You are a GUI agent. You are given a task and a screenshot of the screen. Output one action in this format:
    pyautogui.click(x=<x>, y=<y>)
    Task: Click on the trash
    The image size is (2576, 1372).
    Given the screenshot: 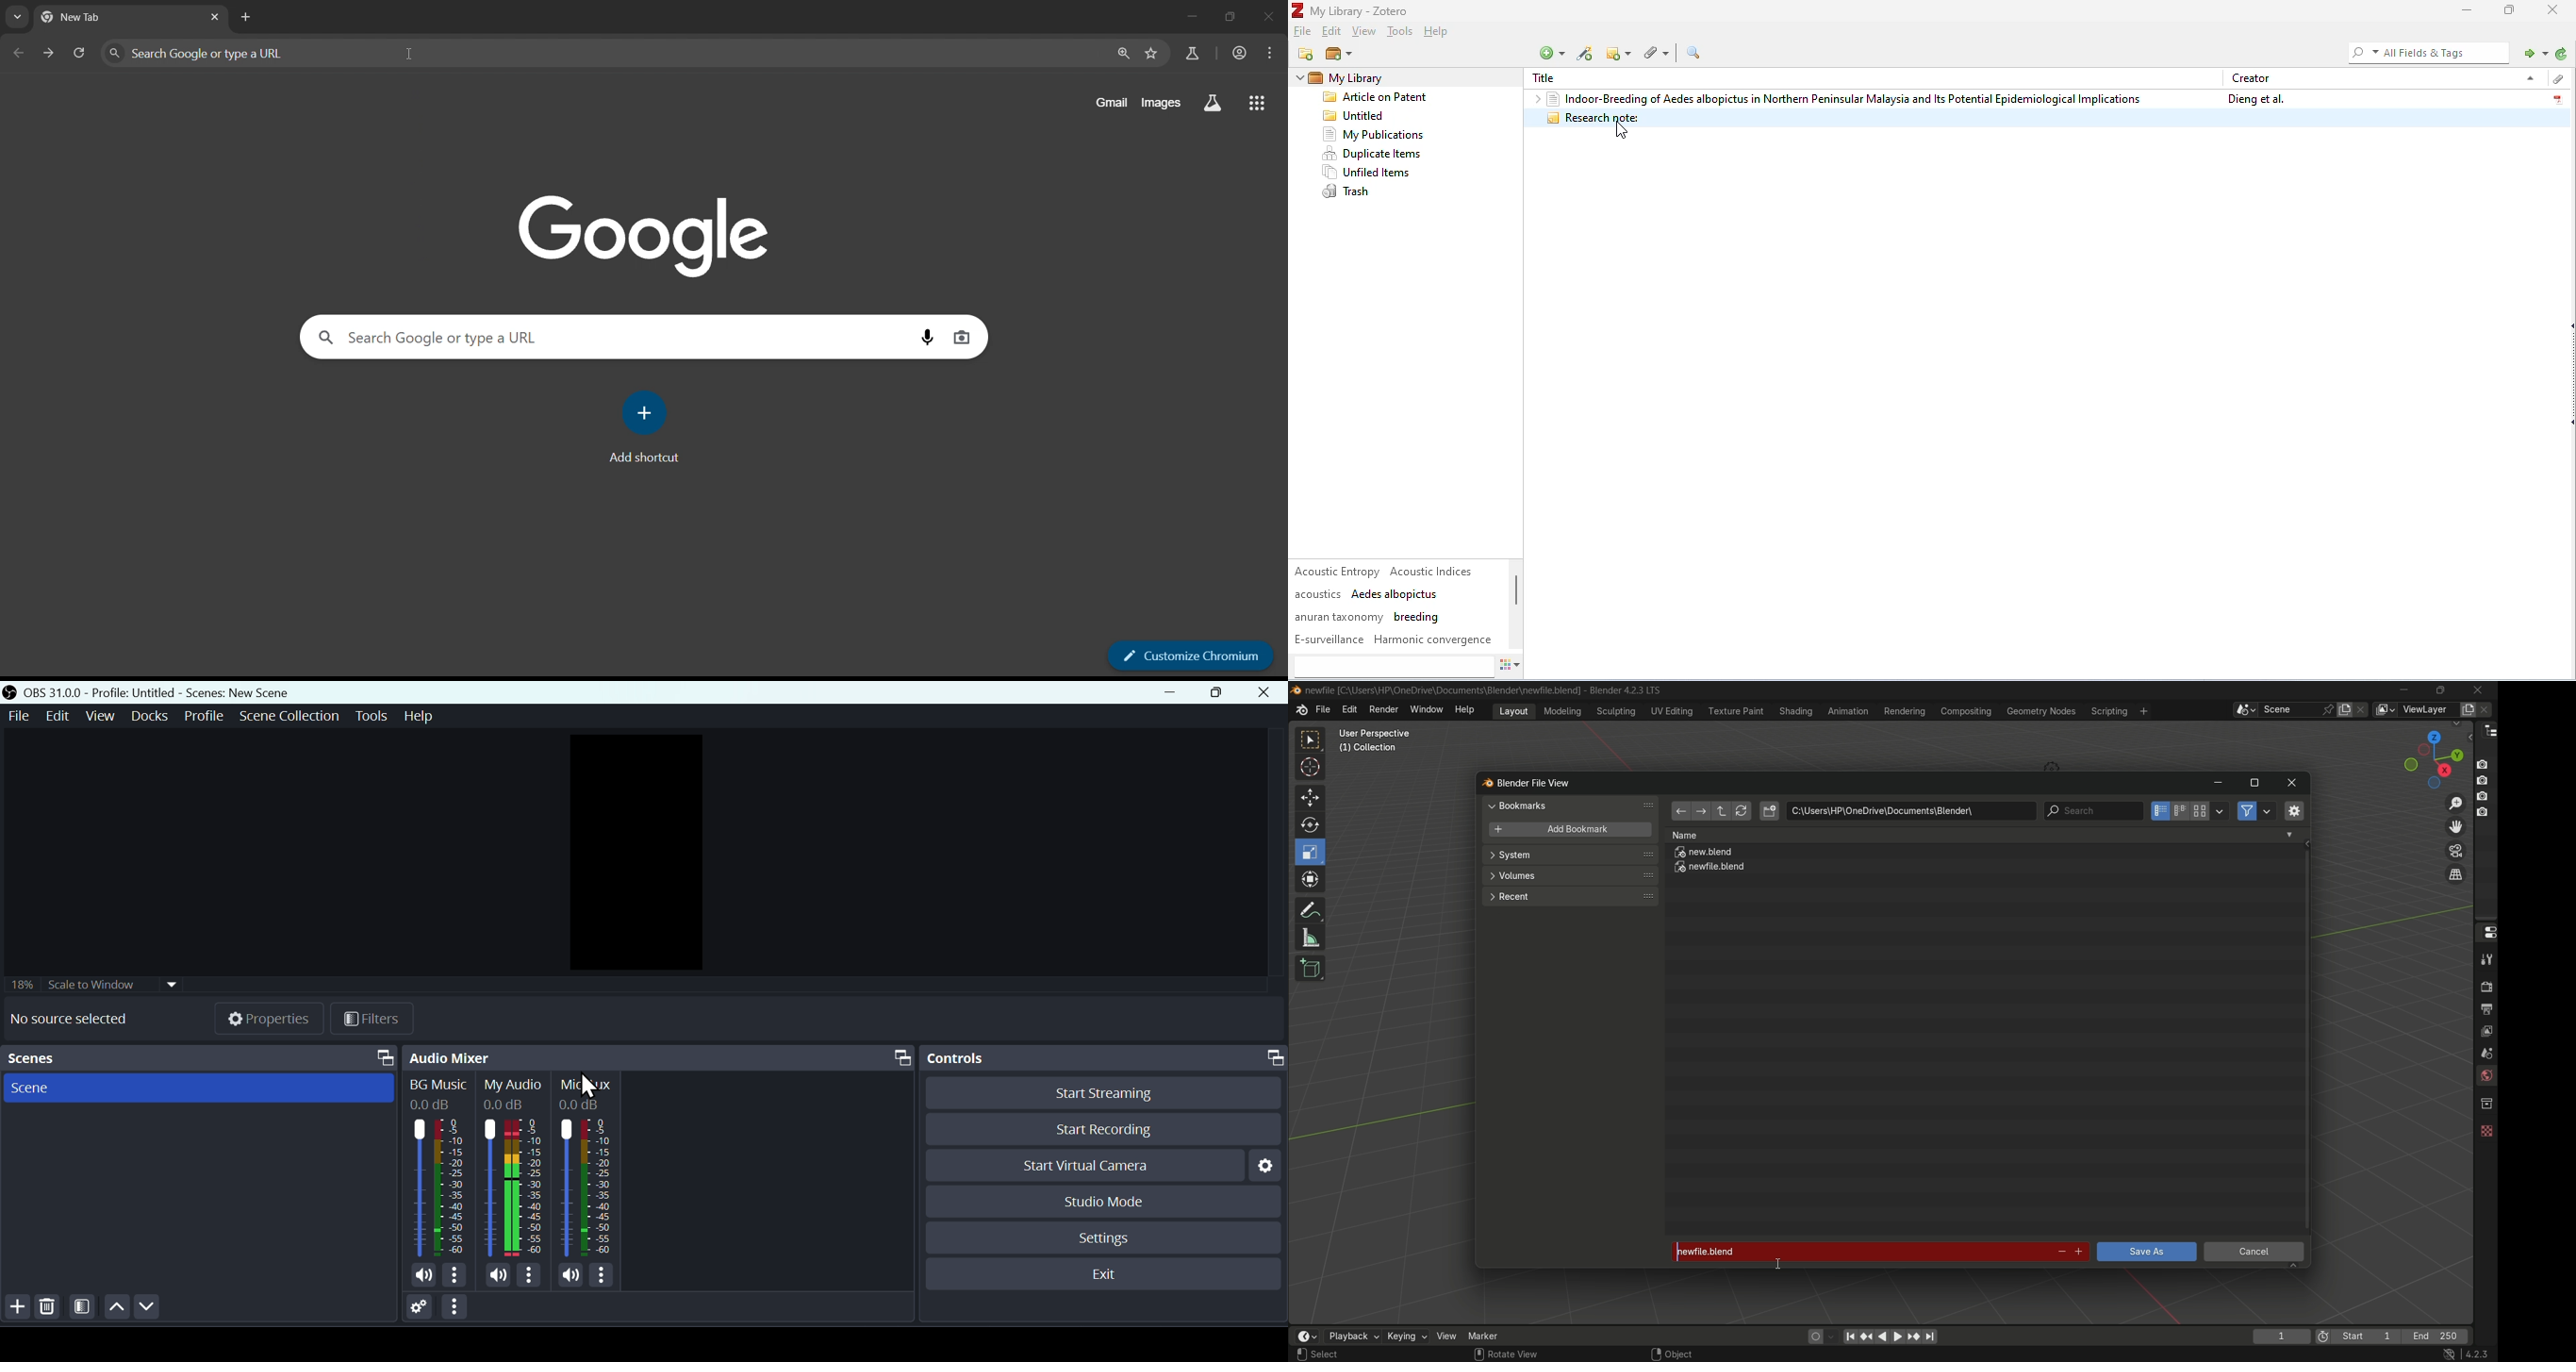 What is the action you would take?
    pyautogui.click(x=1349, y=192)
    